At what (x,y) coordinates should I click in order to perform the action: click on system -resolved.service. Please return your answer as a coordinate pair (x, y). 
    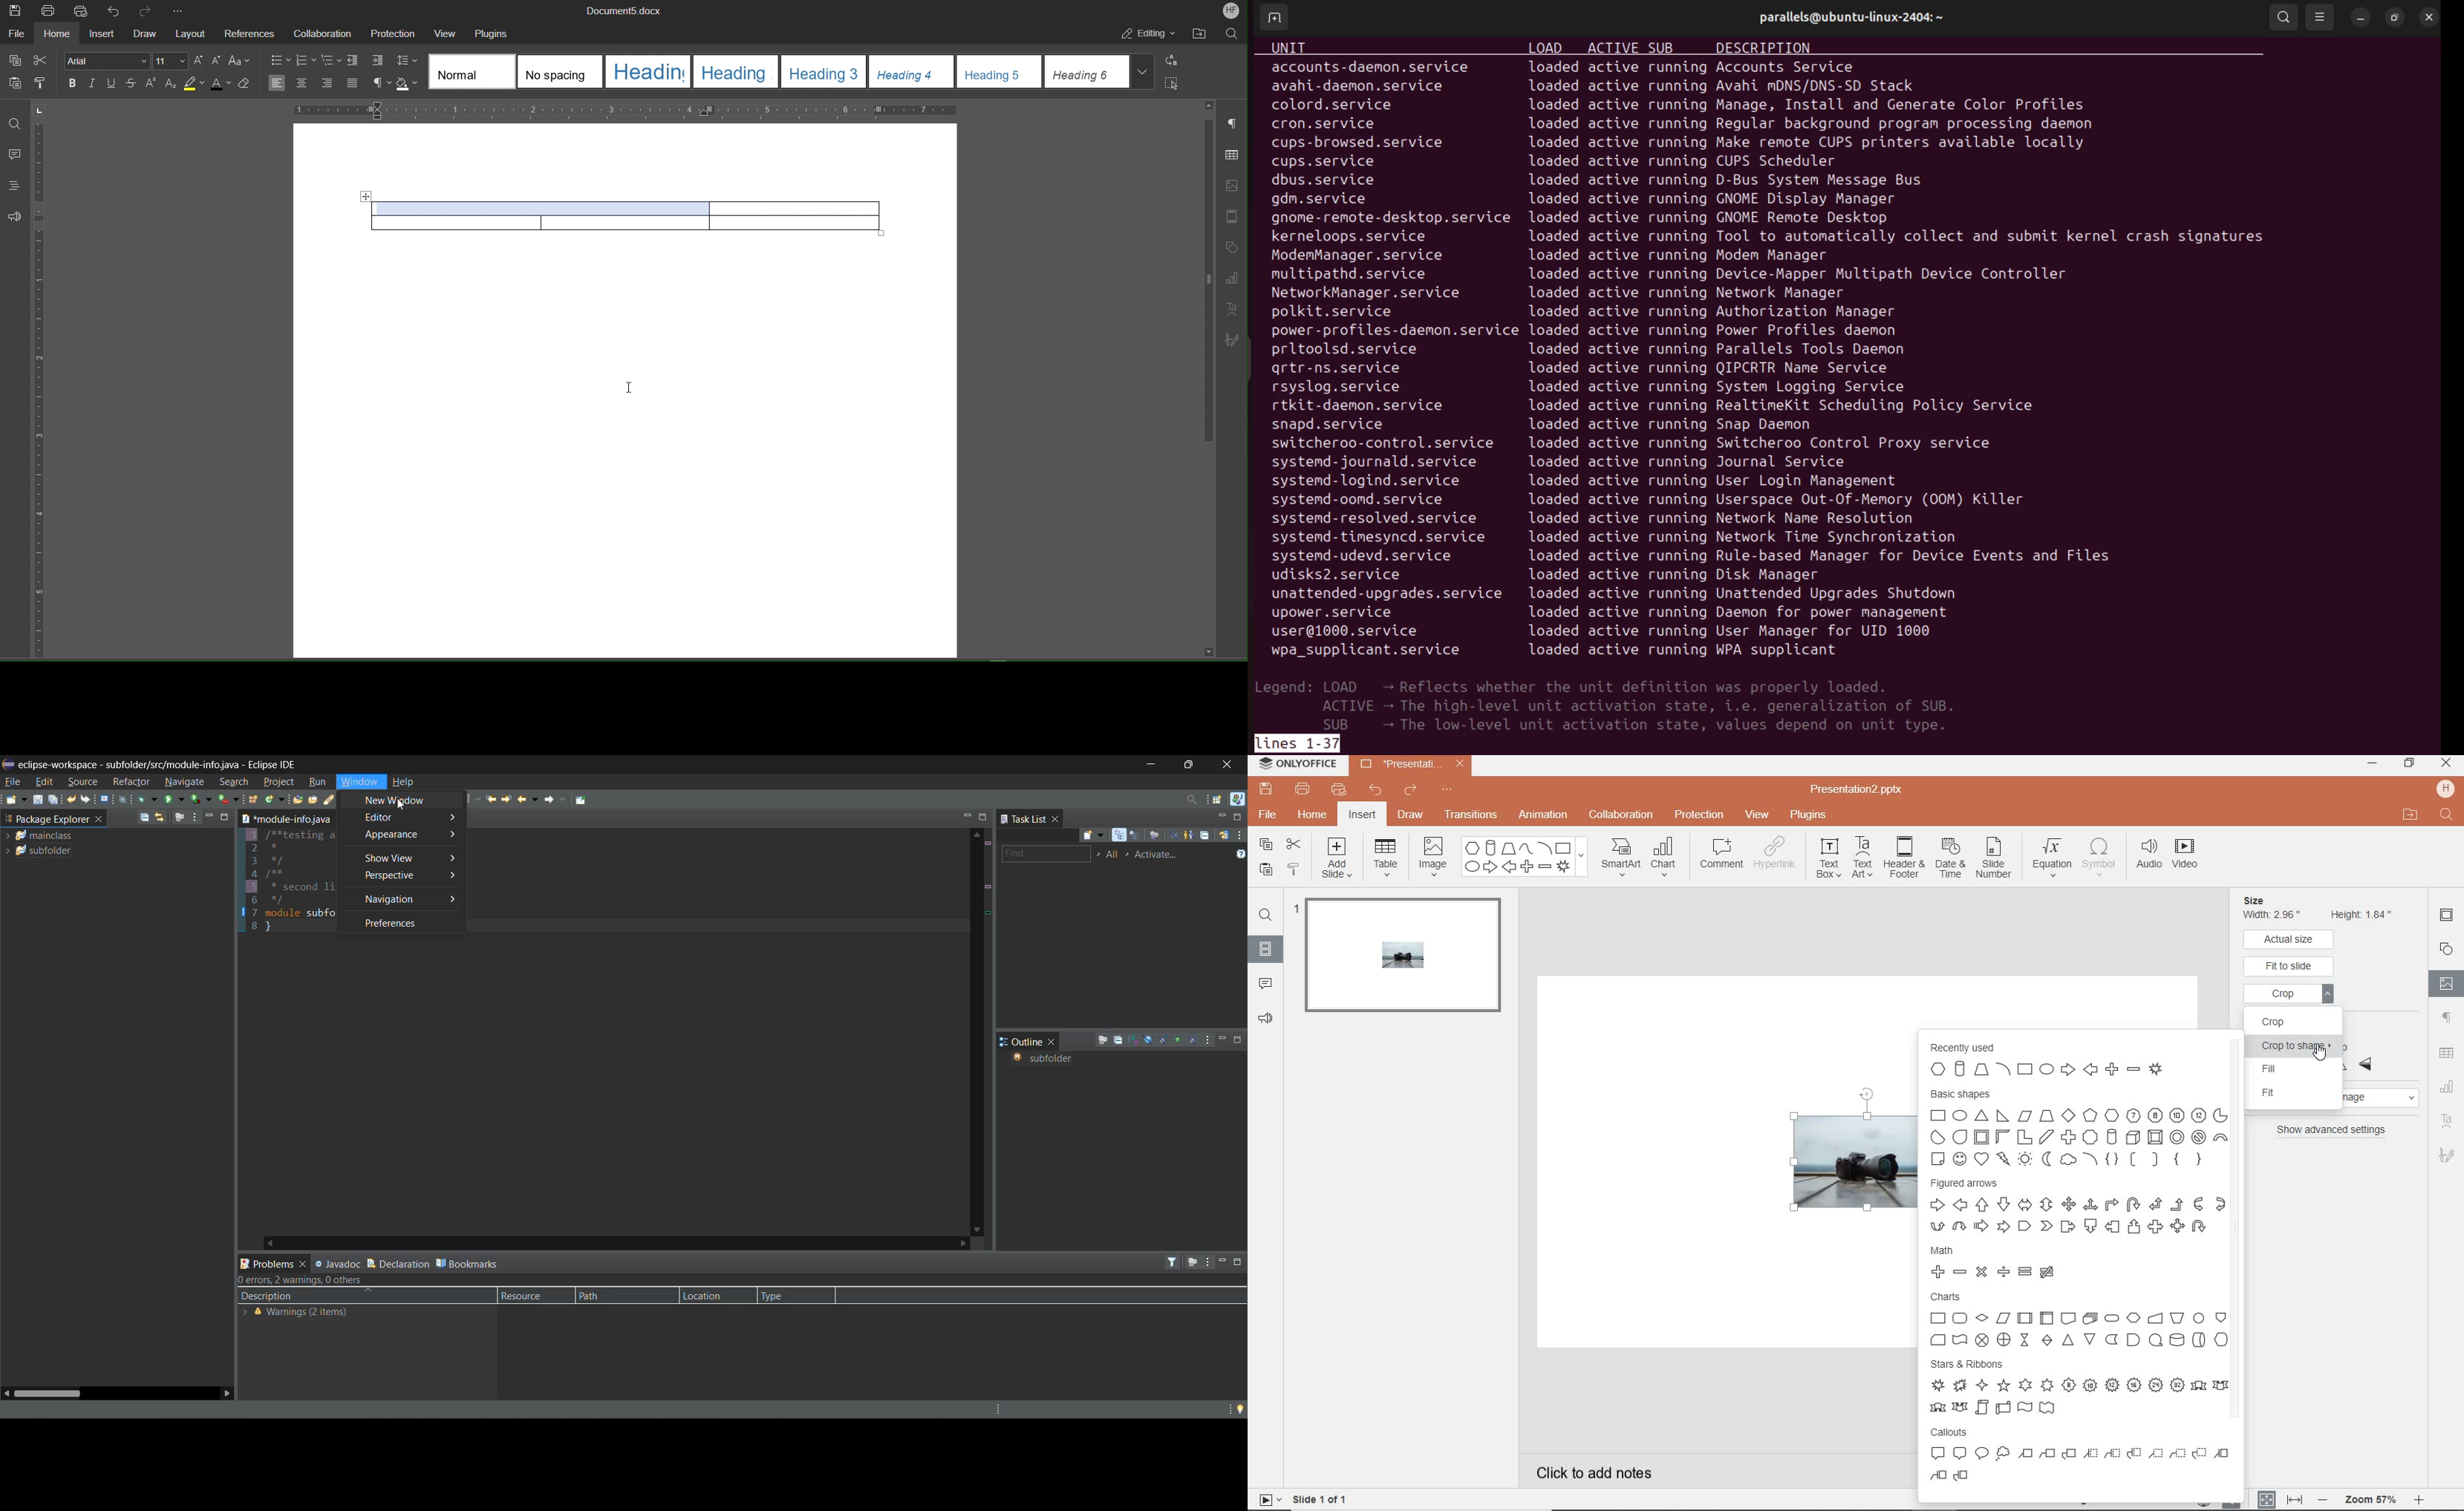
    Looking at the image, I should click on (1378, 521).